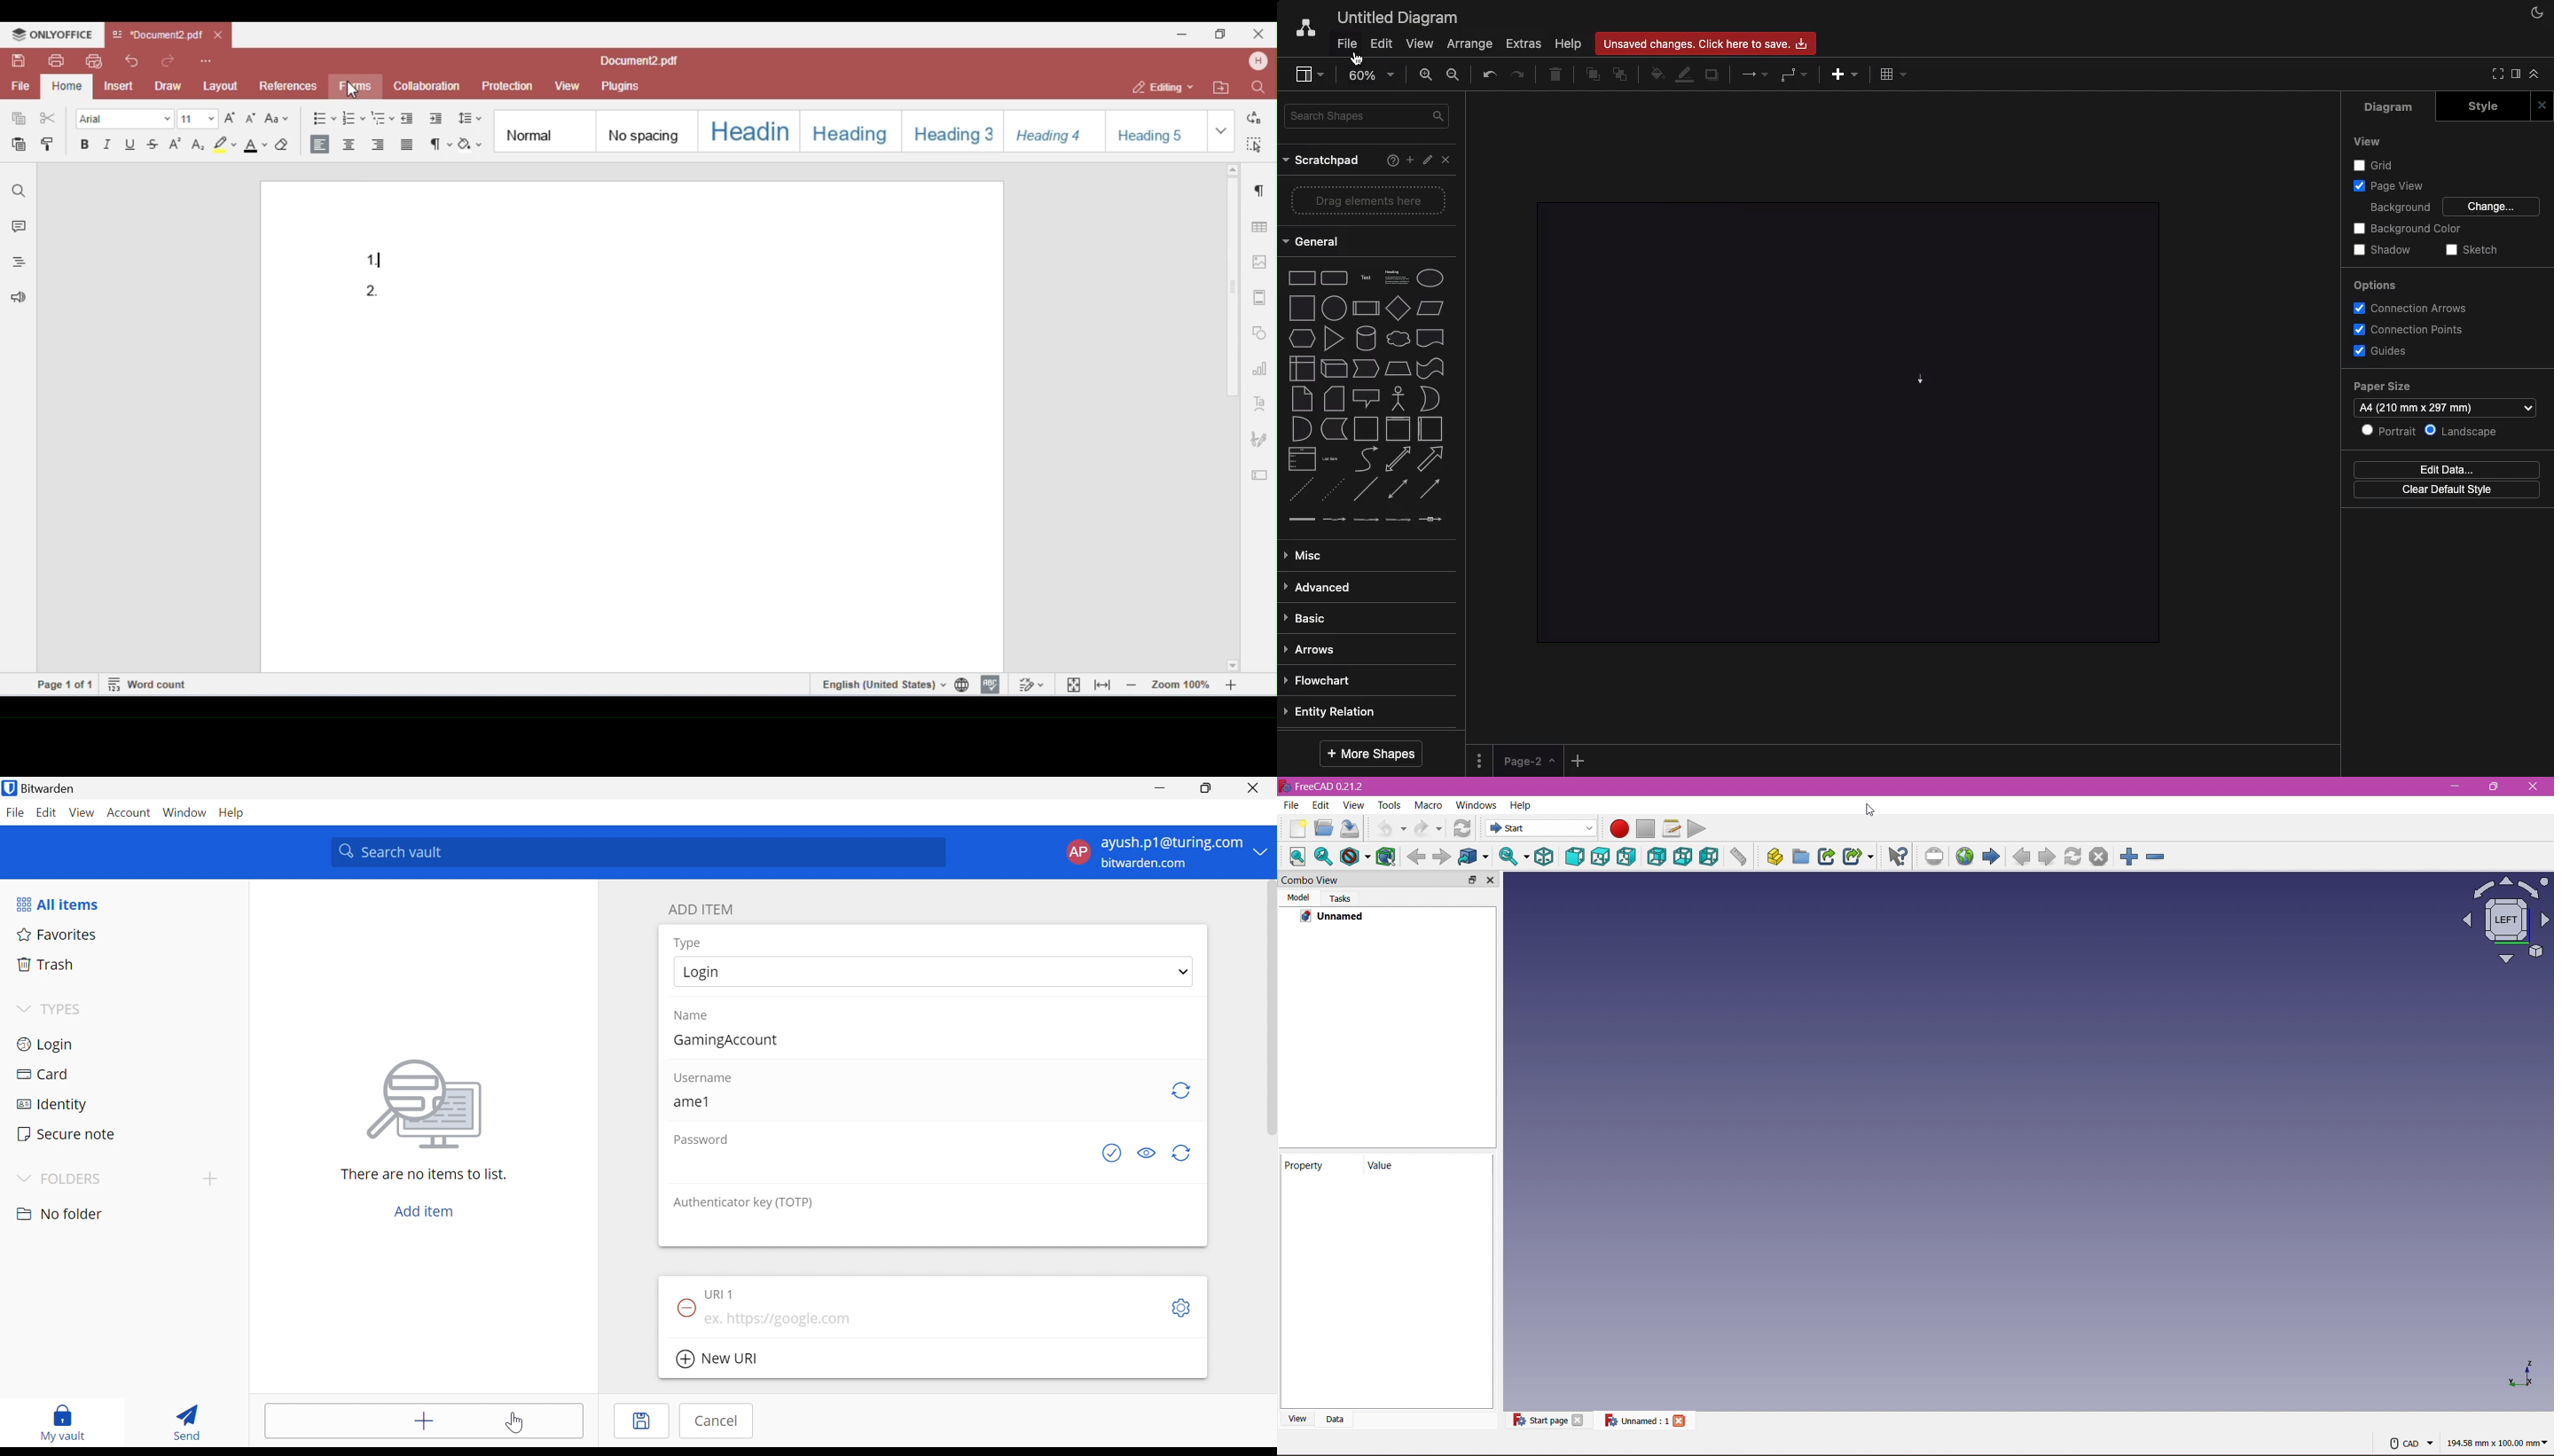 Image resolution: width=2576 pixels, height=1456 pixels. Describe the element at coordinates (1446, 160) in the screenshot. I see `Close` at that location.